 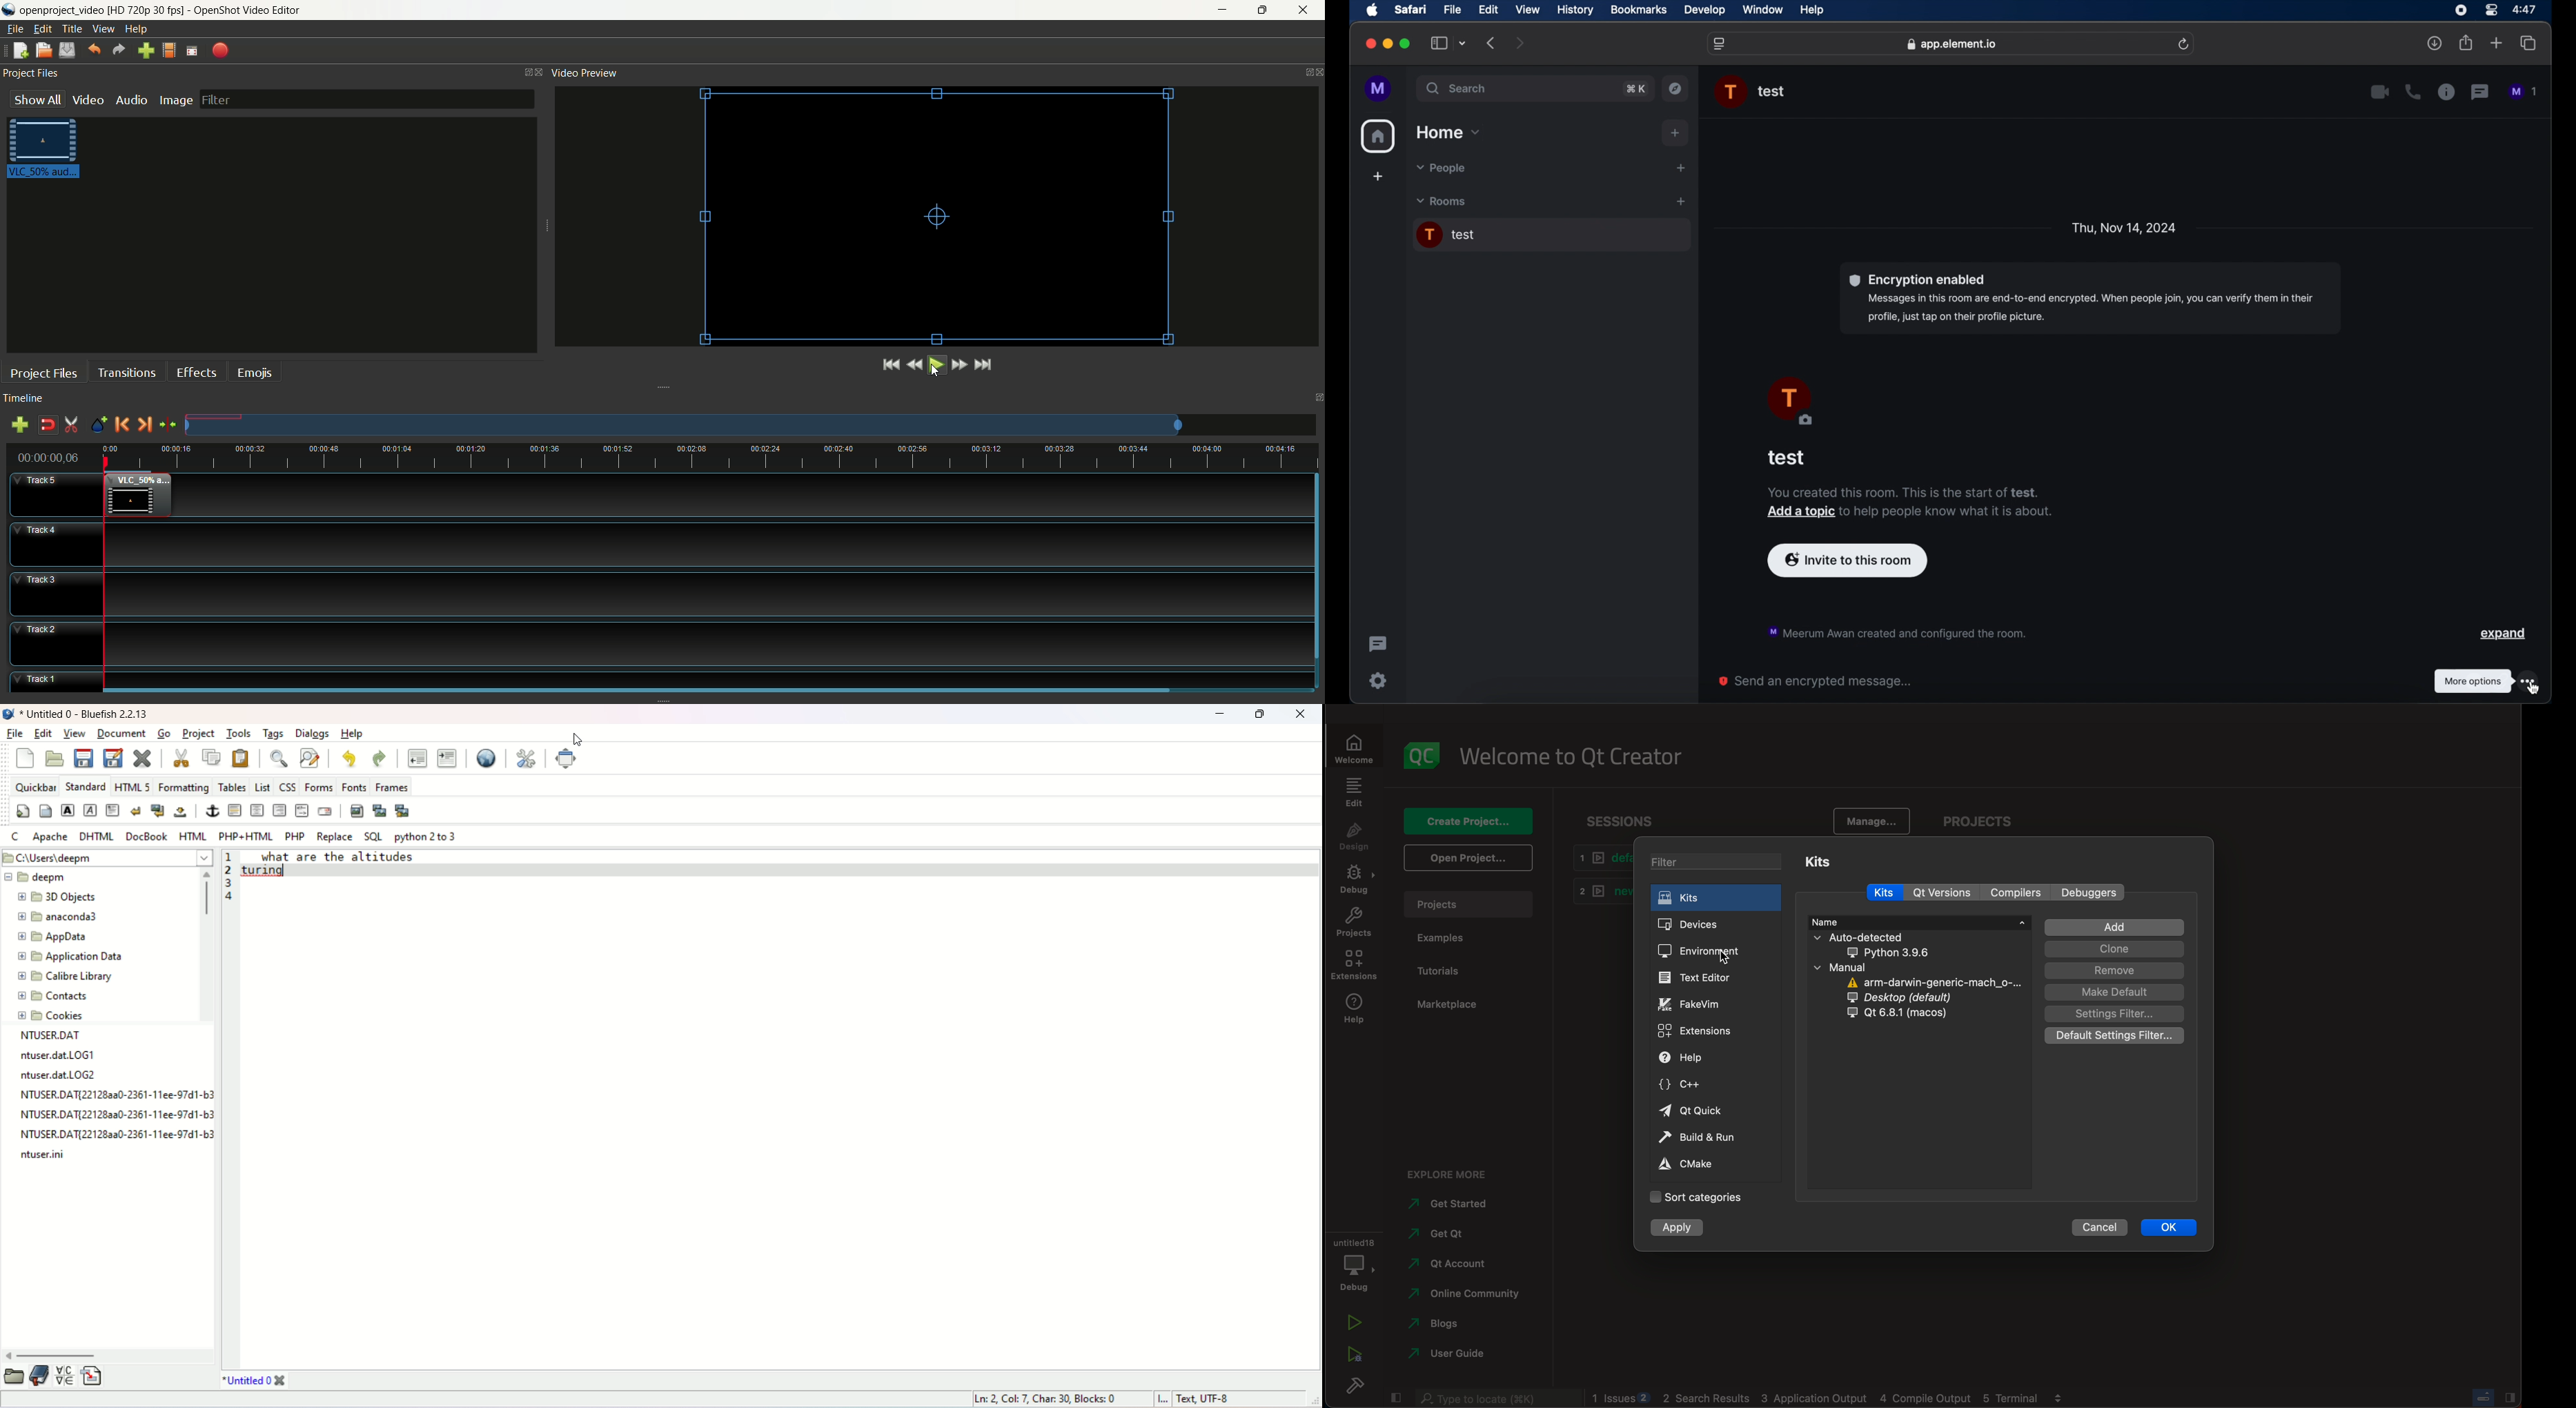 I want to click on title, so click(x=72, y=29).